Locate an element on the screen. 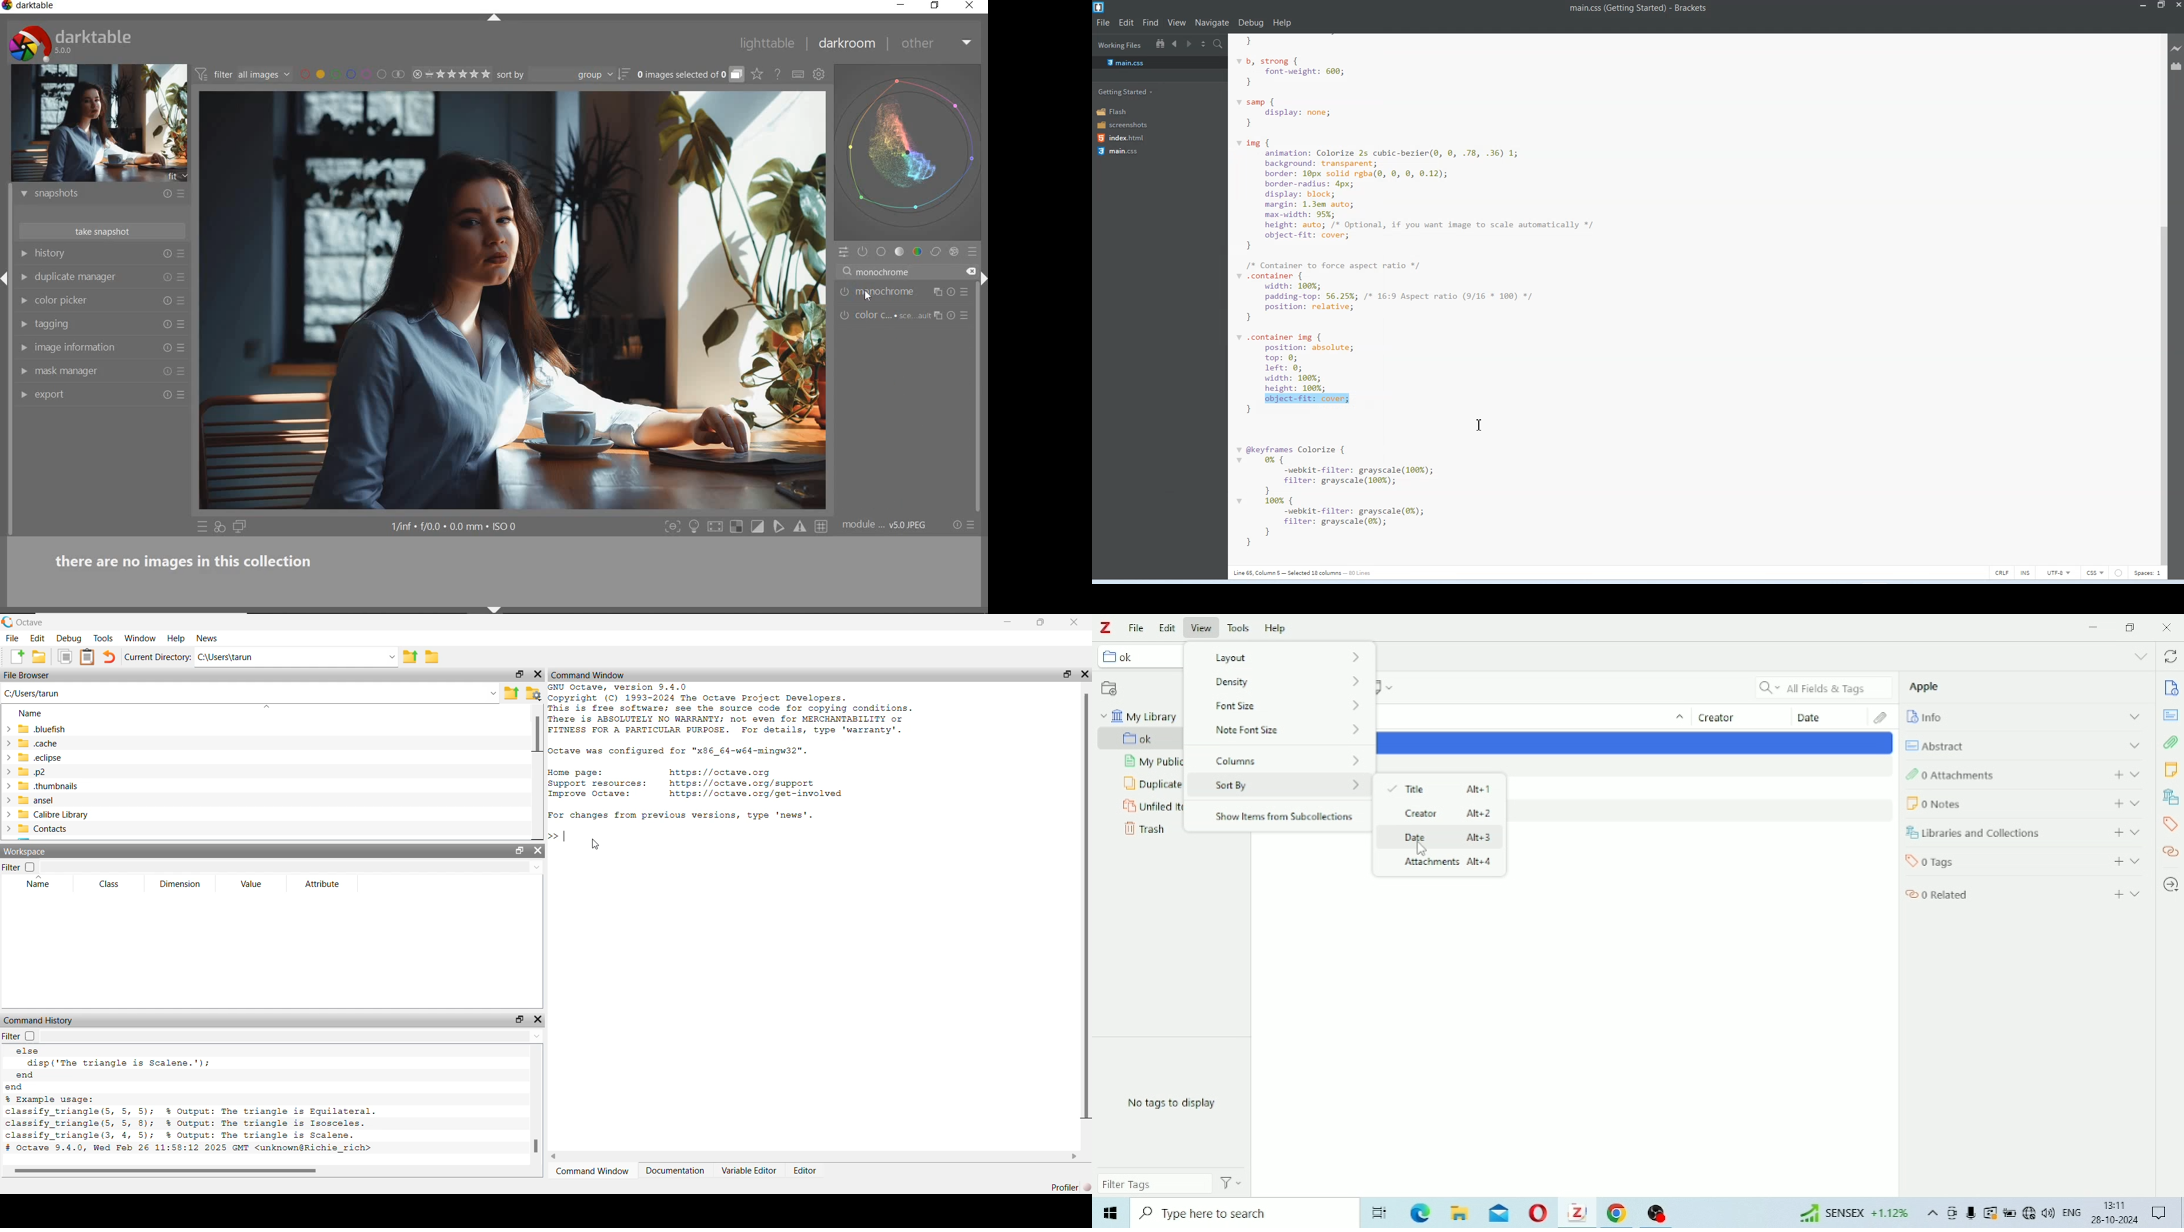  show module is located at coordinates (22, 253).